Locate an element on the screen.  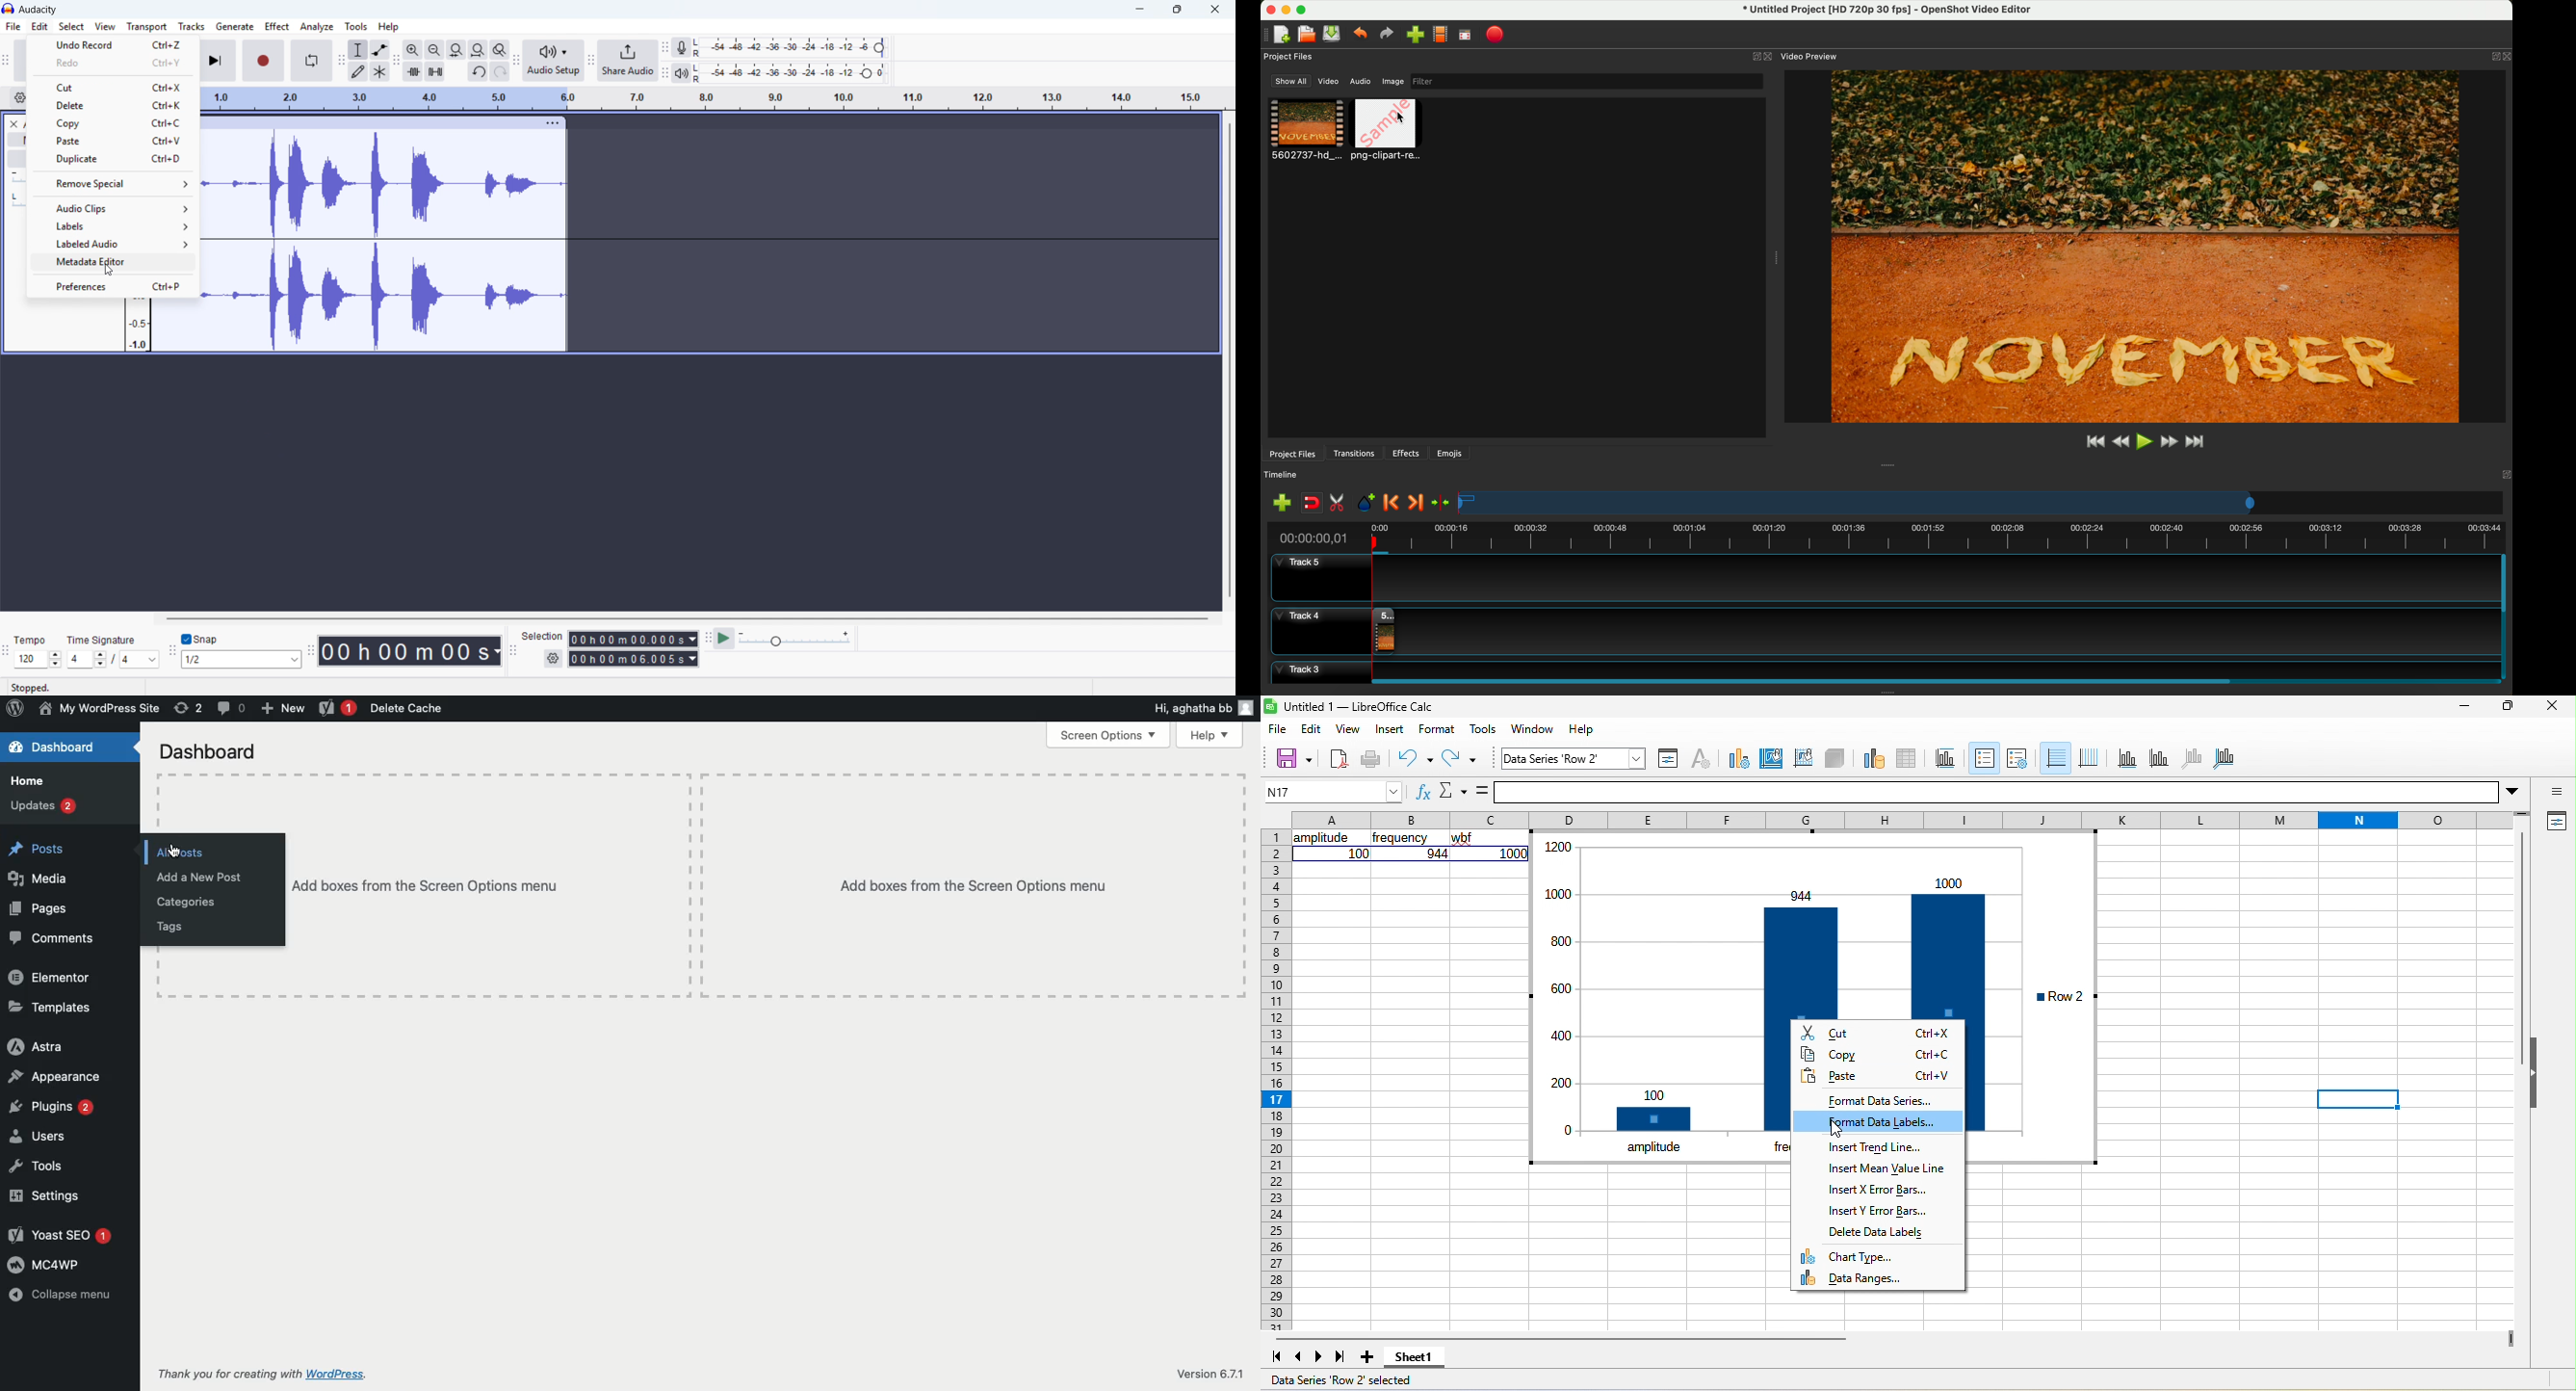
preferences is located at coordinates (113, 287).